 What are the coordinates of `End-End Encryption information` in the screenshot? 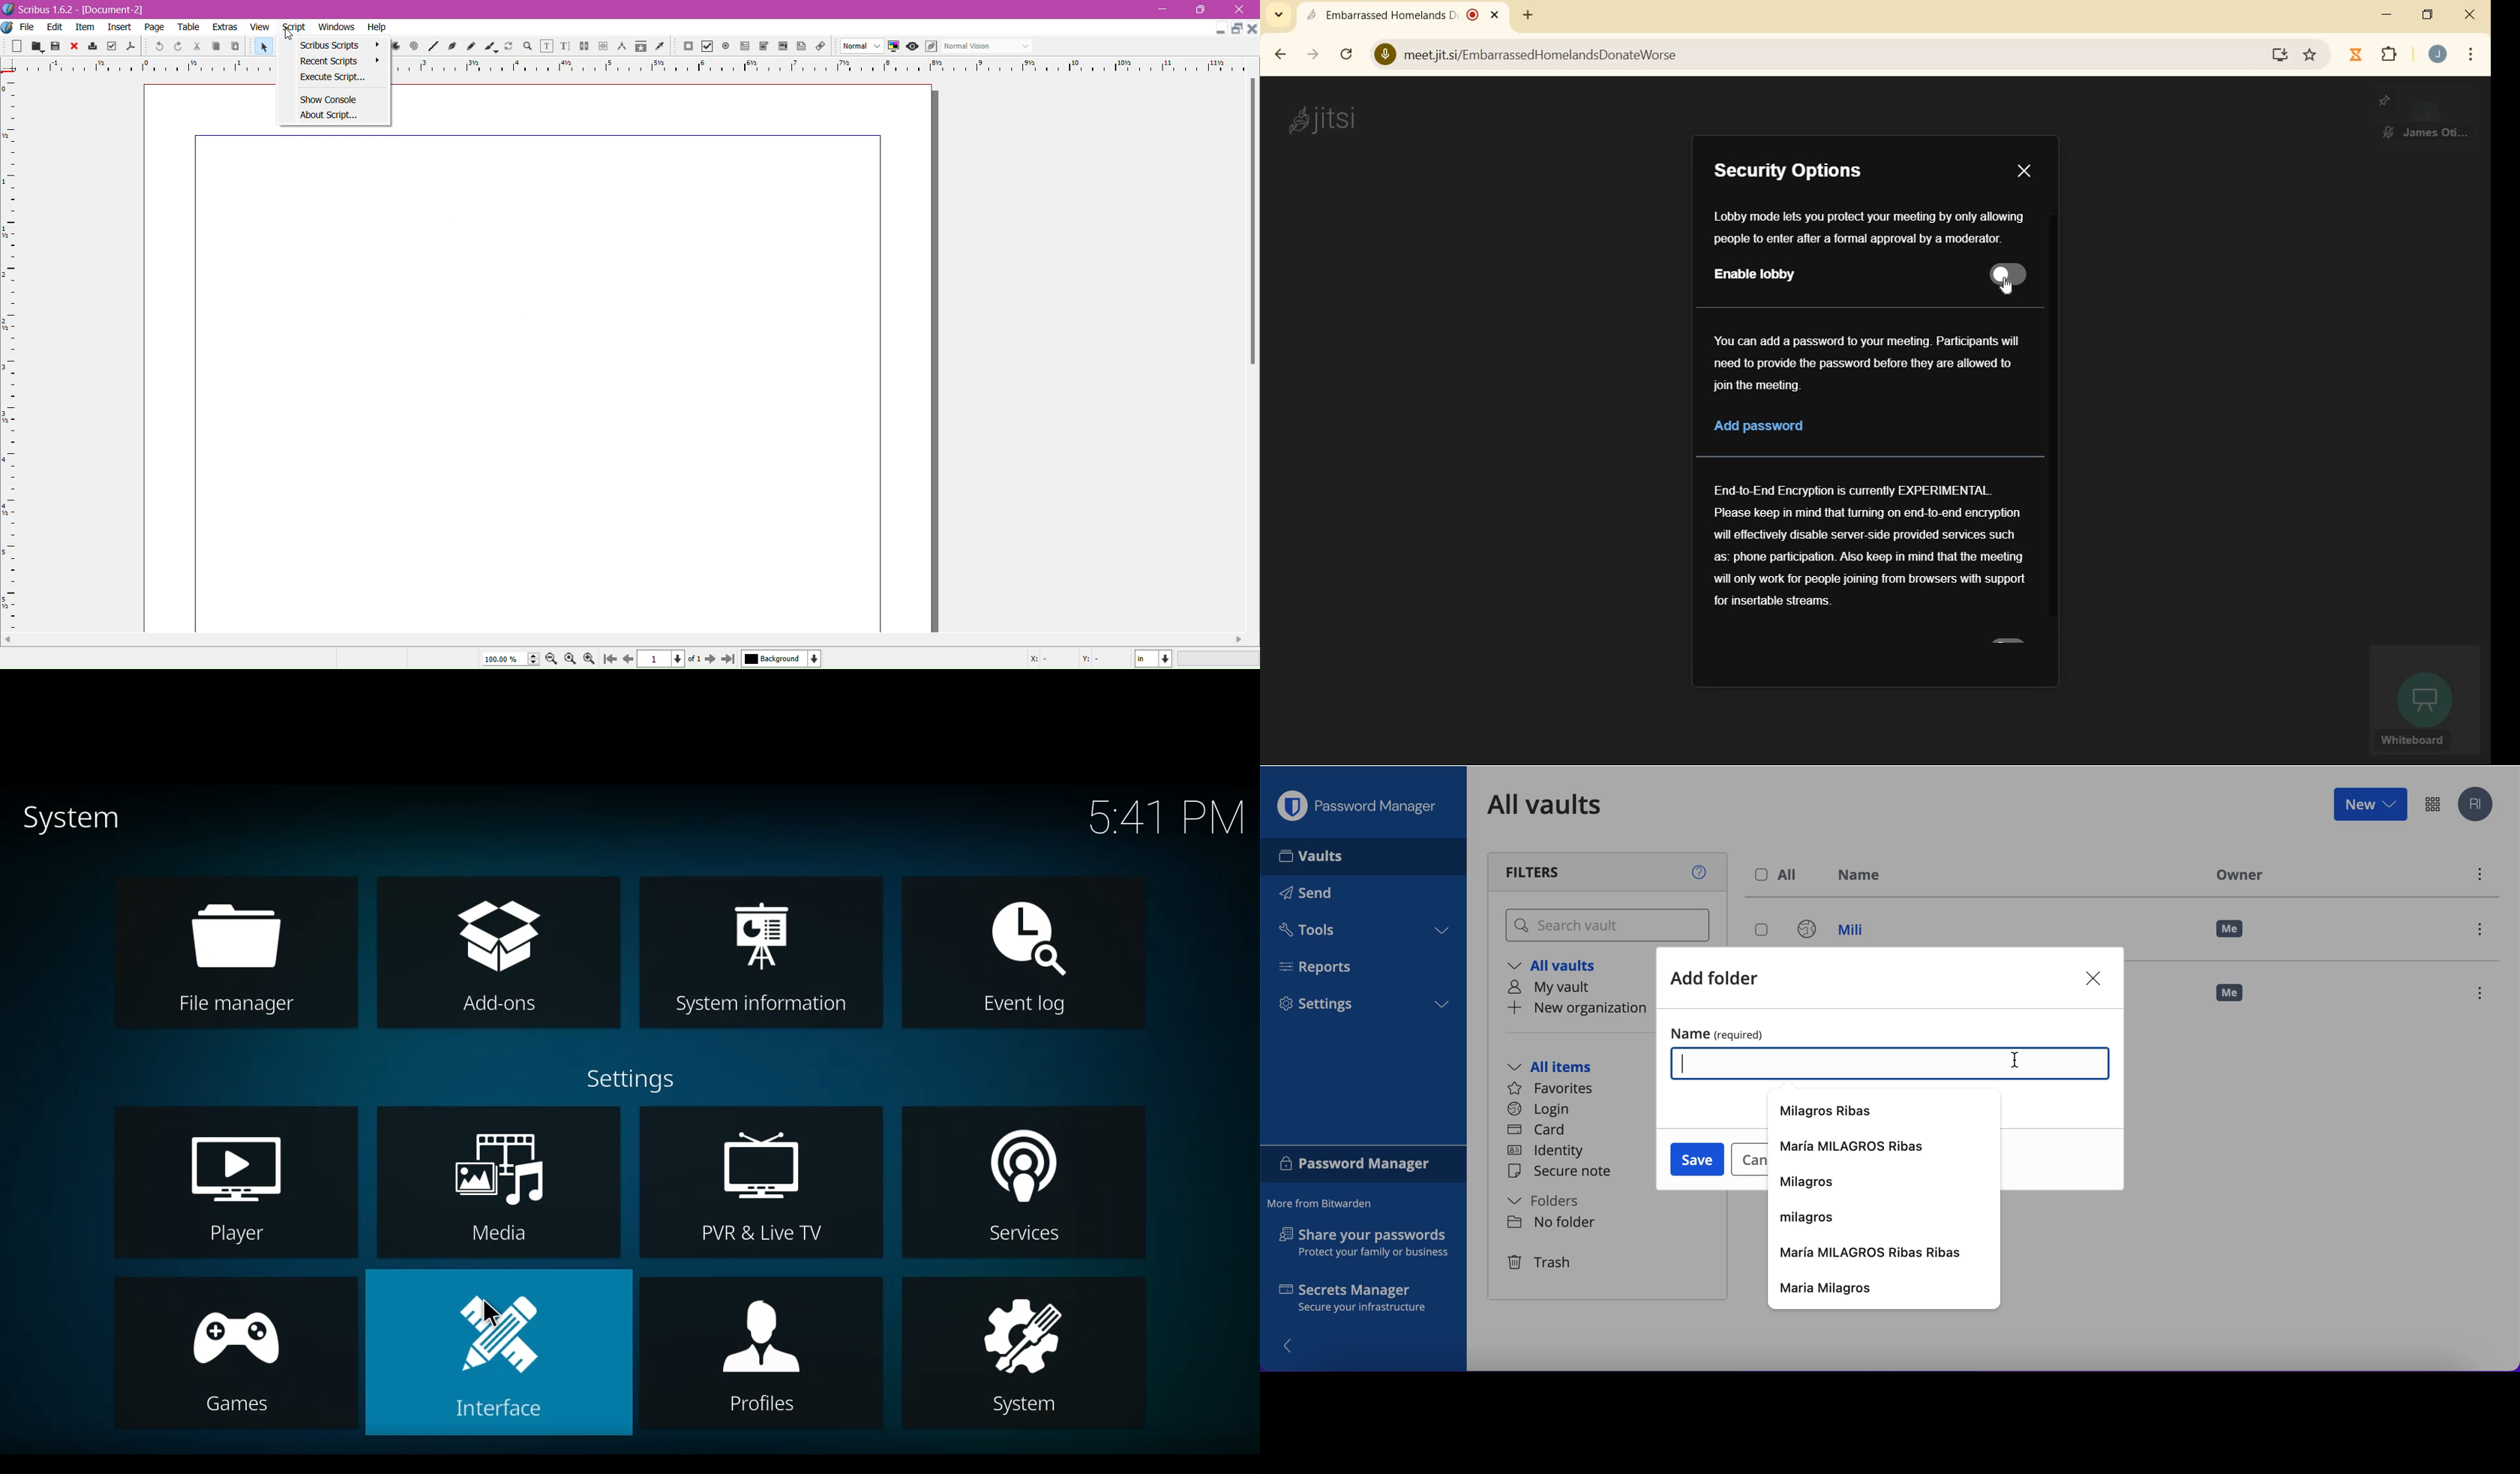 It's located at (1871, 547).